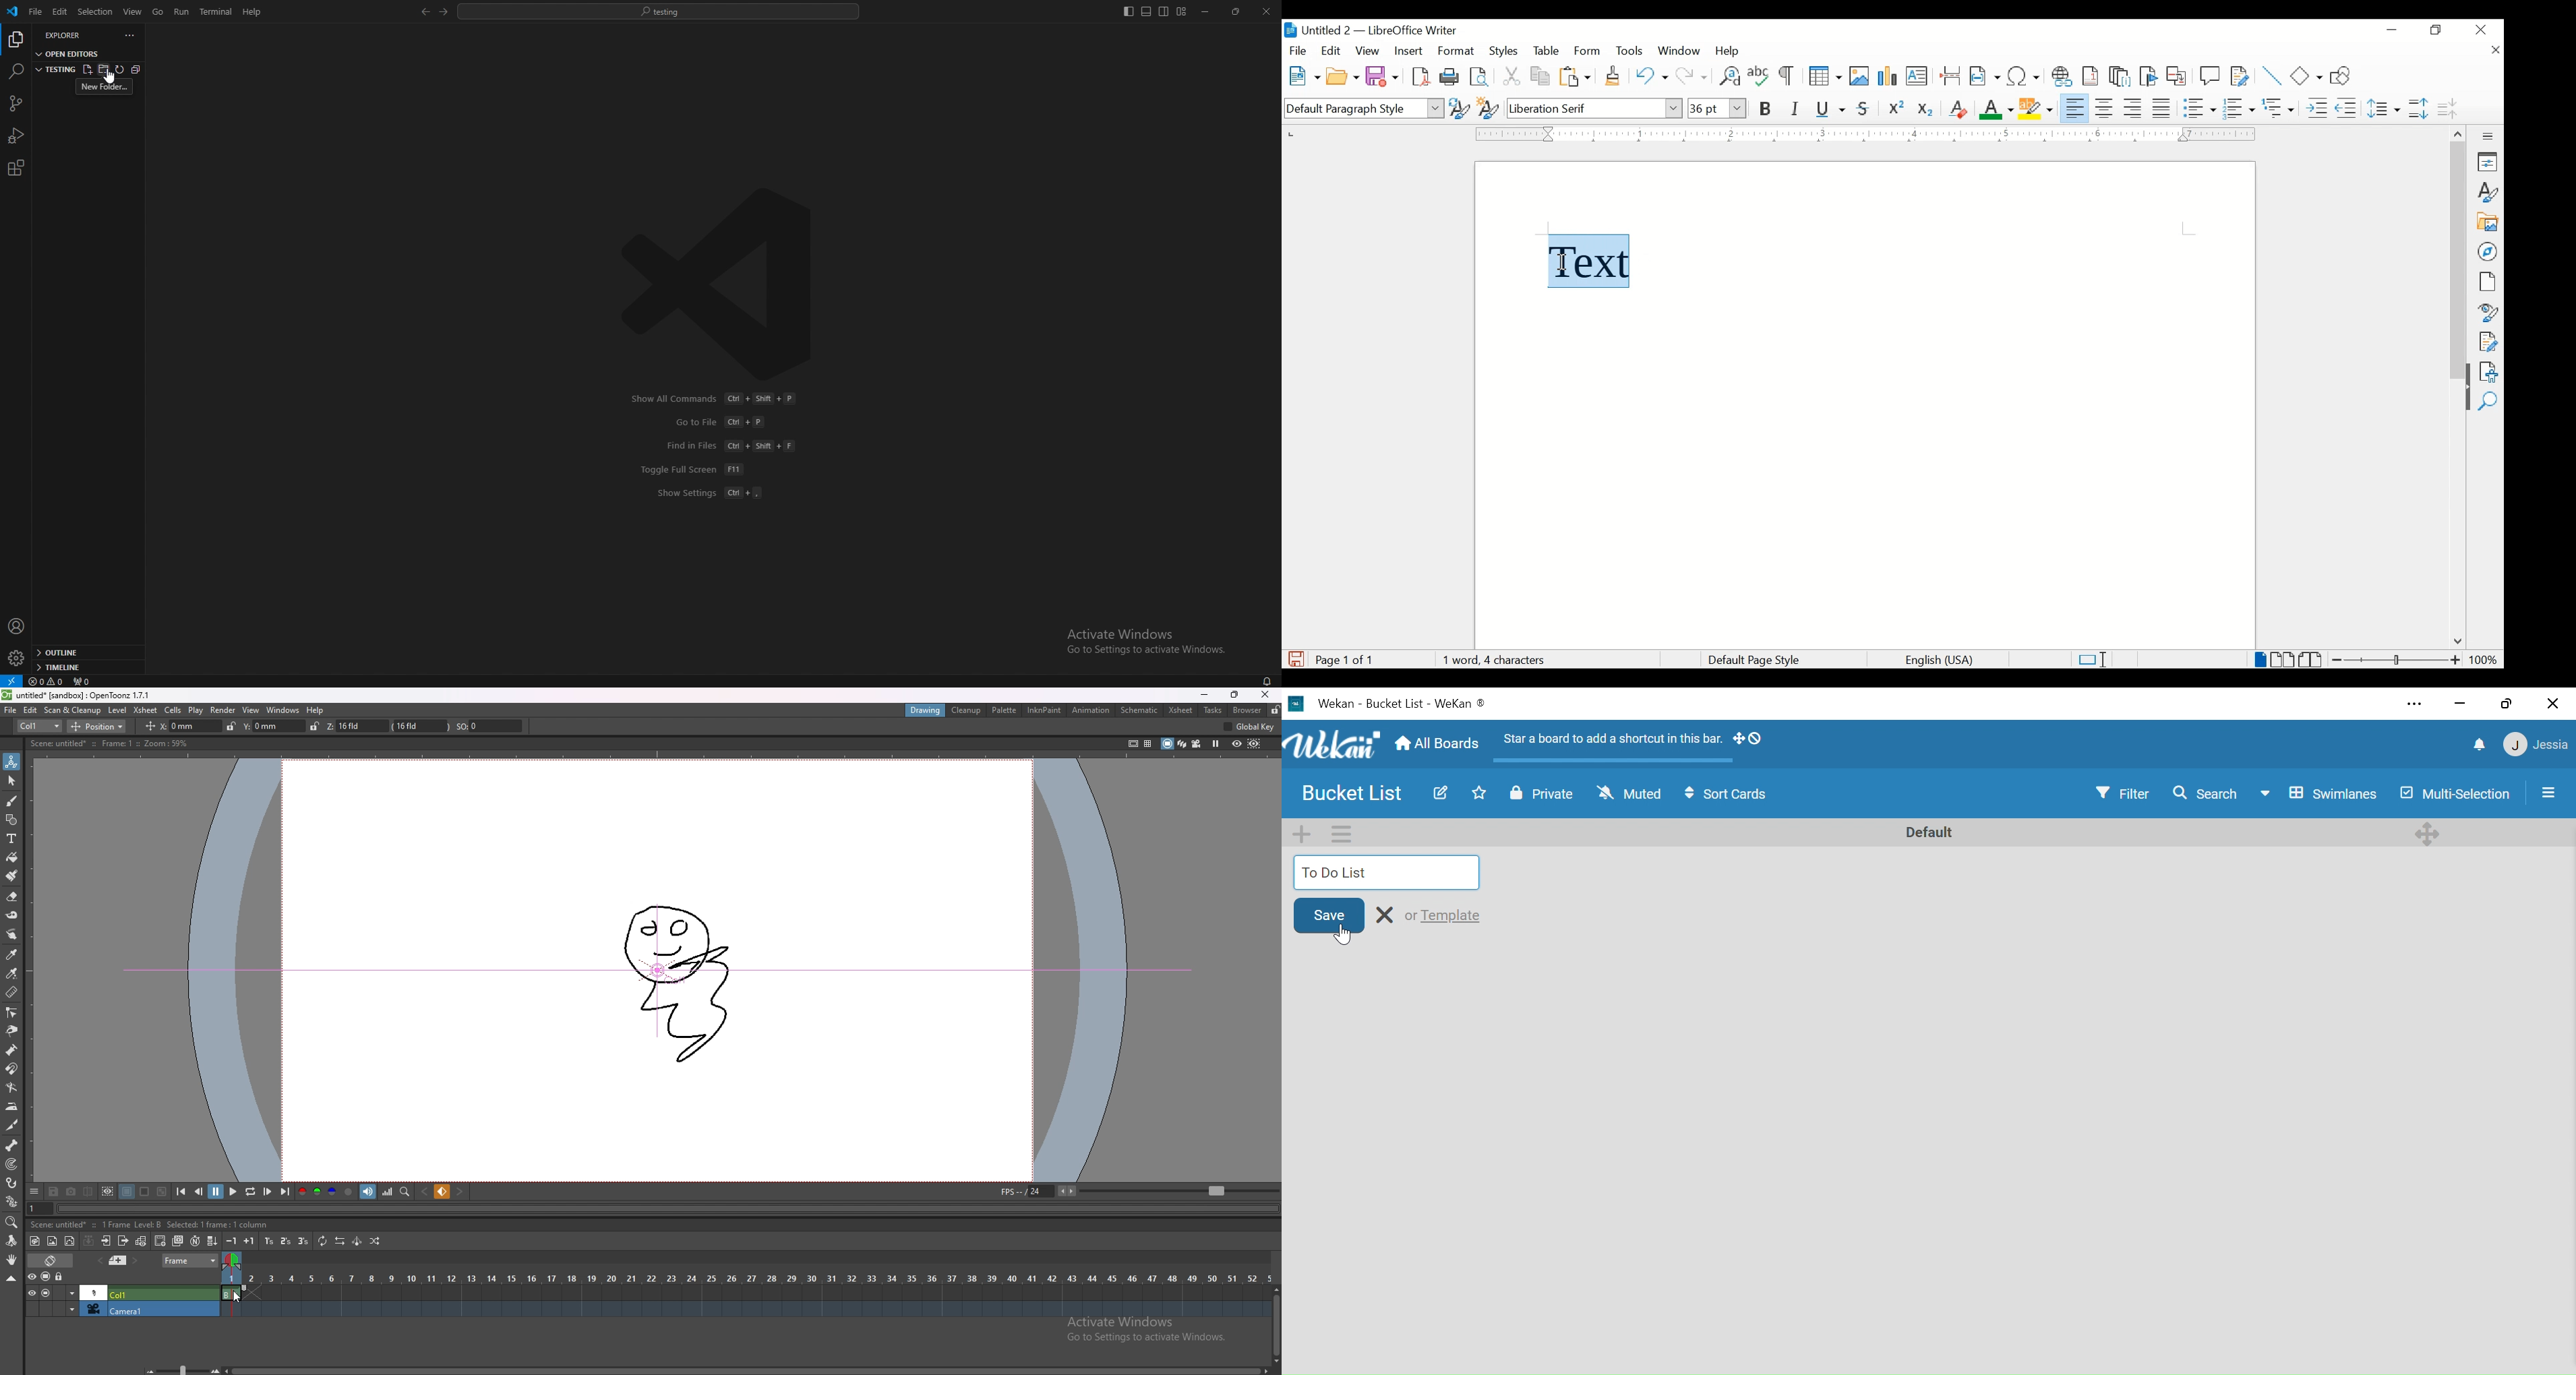 The image size is (2576, 1400). What do you see at coordinates (1296, 659) in the screenshot?
I see `save document` at bounding box center [1296, 659].